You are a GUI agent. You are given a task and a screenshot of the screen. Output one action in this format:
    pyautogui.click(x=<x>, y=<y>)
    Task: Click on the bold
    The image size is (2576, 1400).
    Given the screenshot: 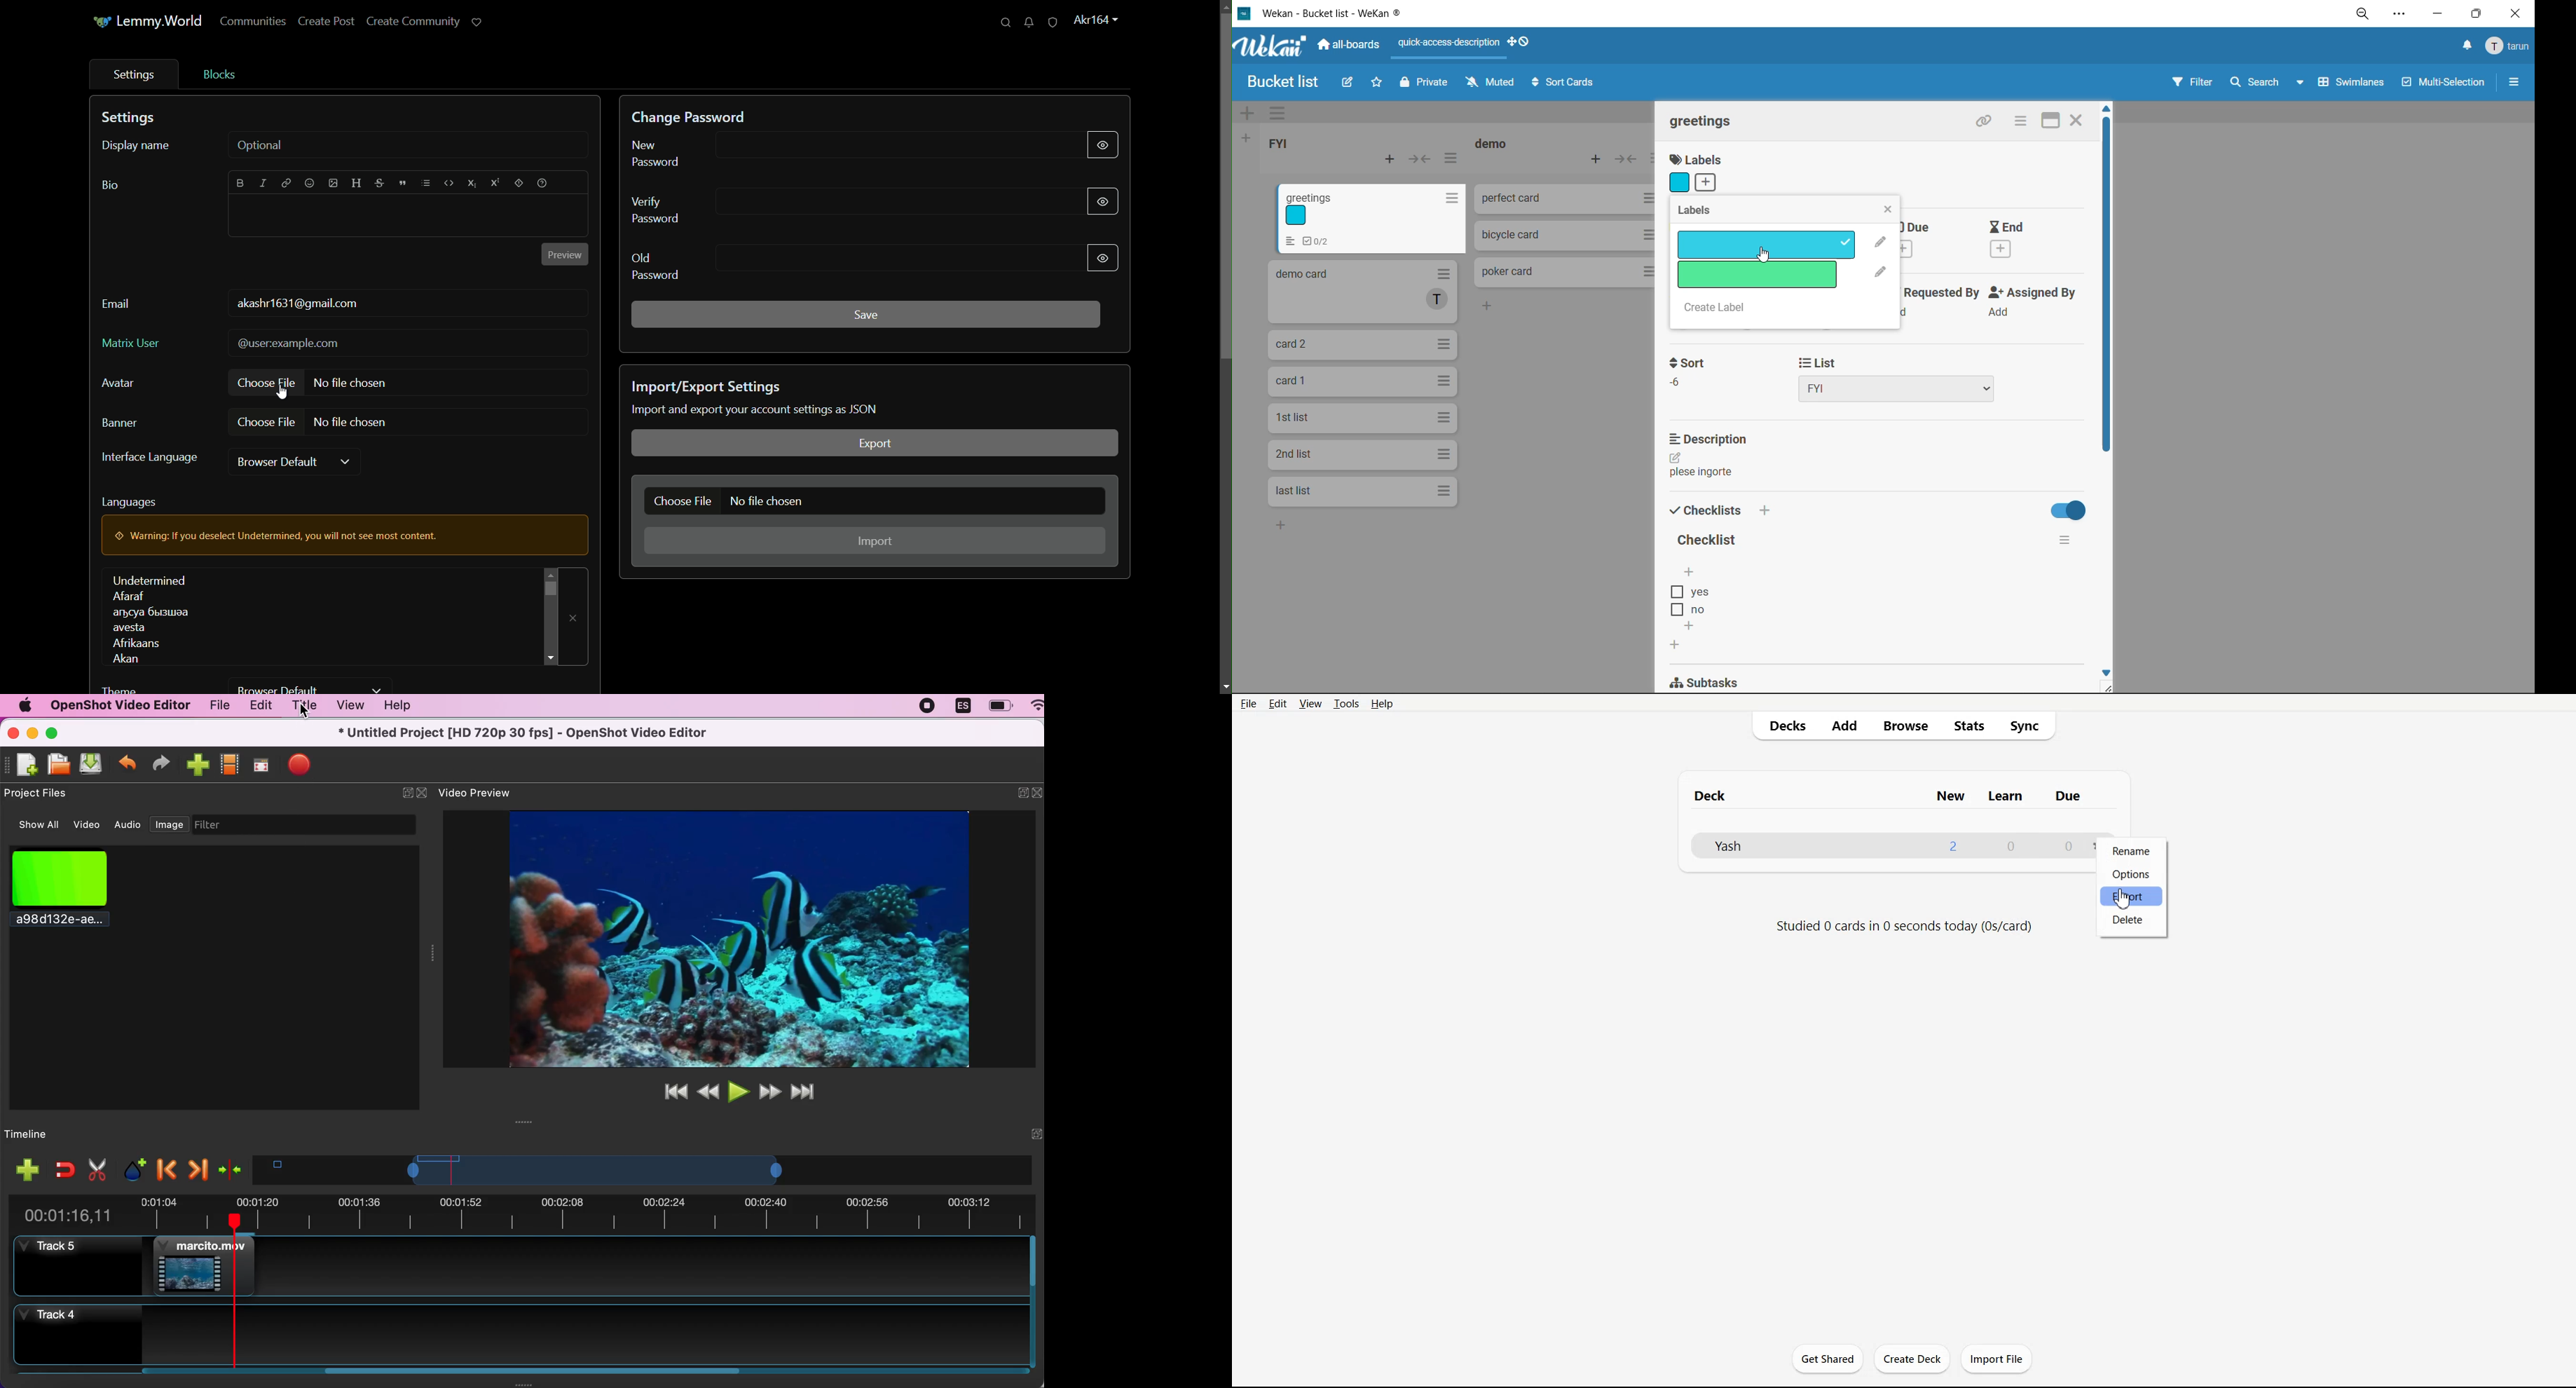 What is the action you would take?
    pyautogui.click(x=241, y=182)
    